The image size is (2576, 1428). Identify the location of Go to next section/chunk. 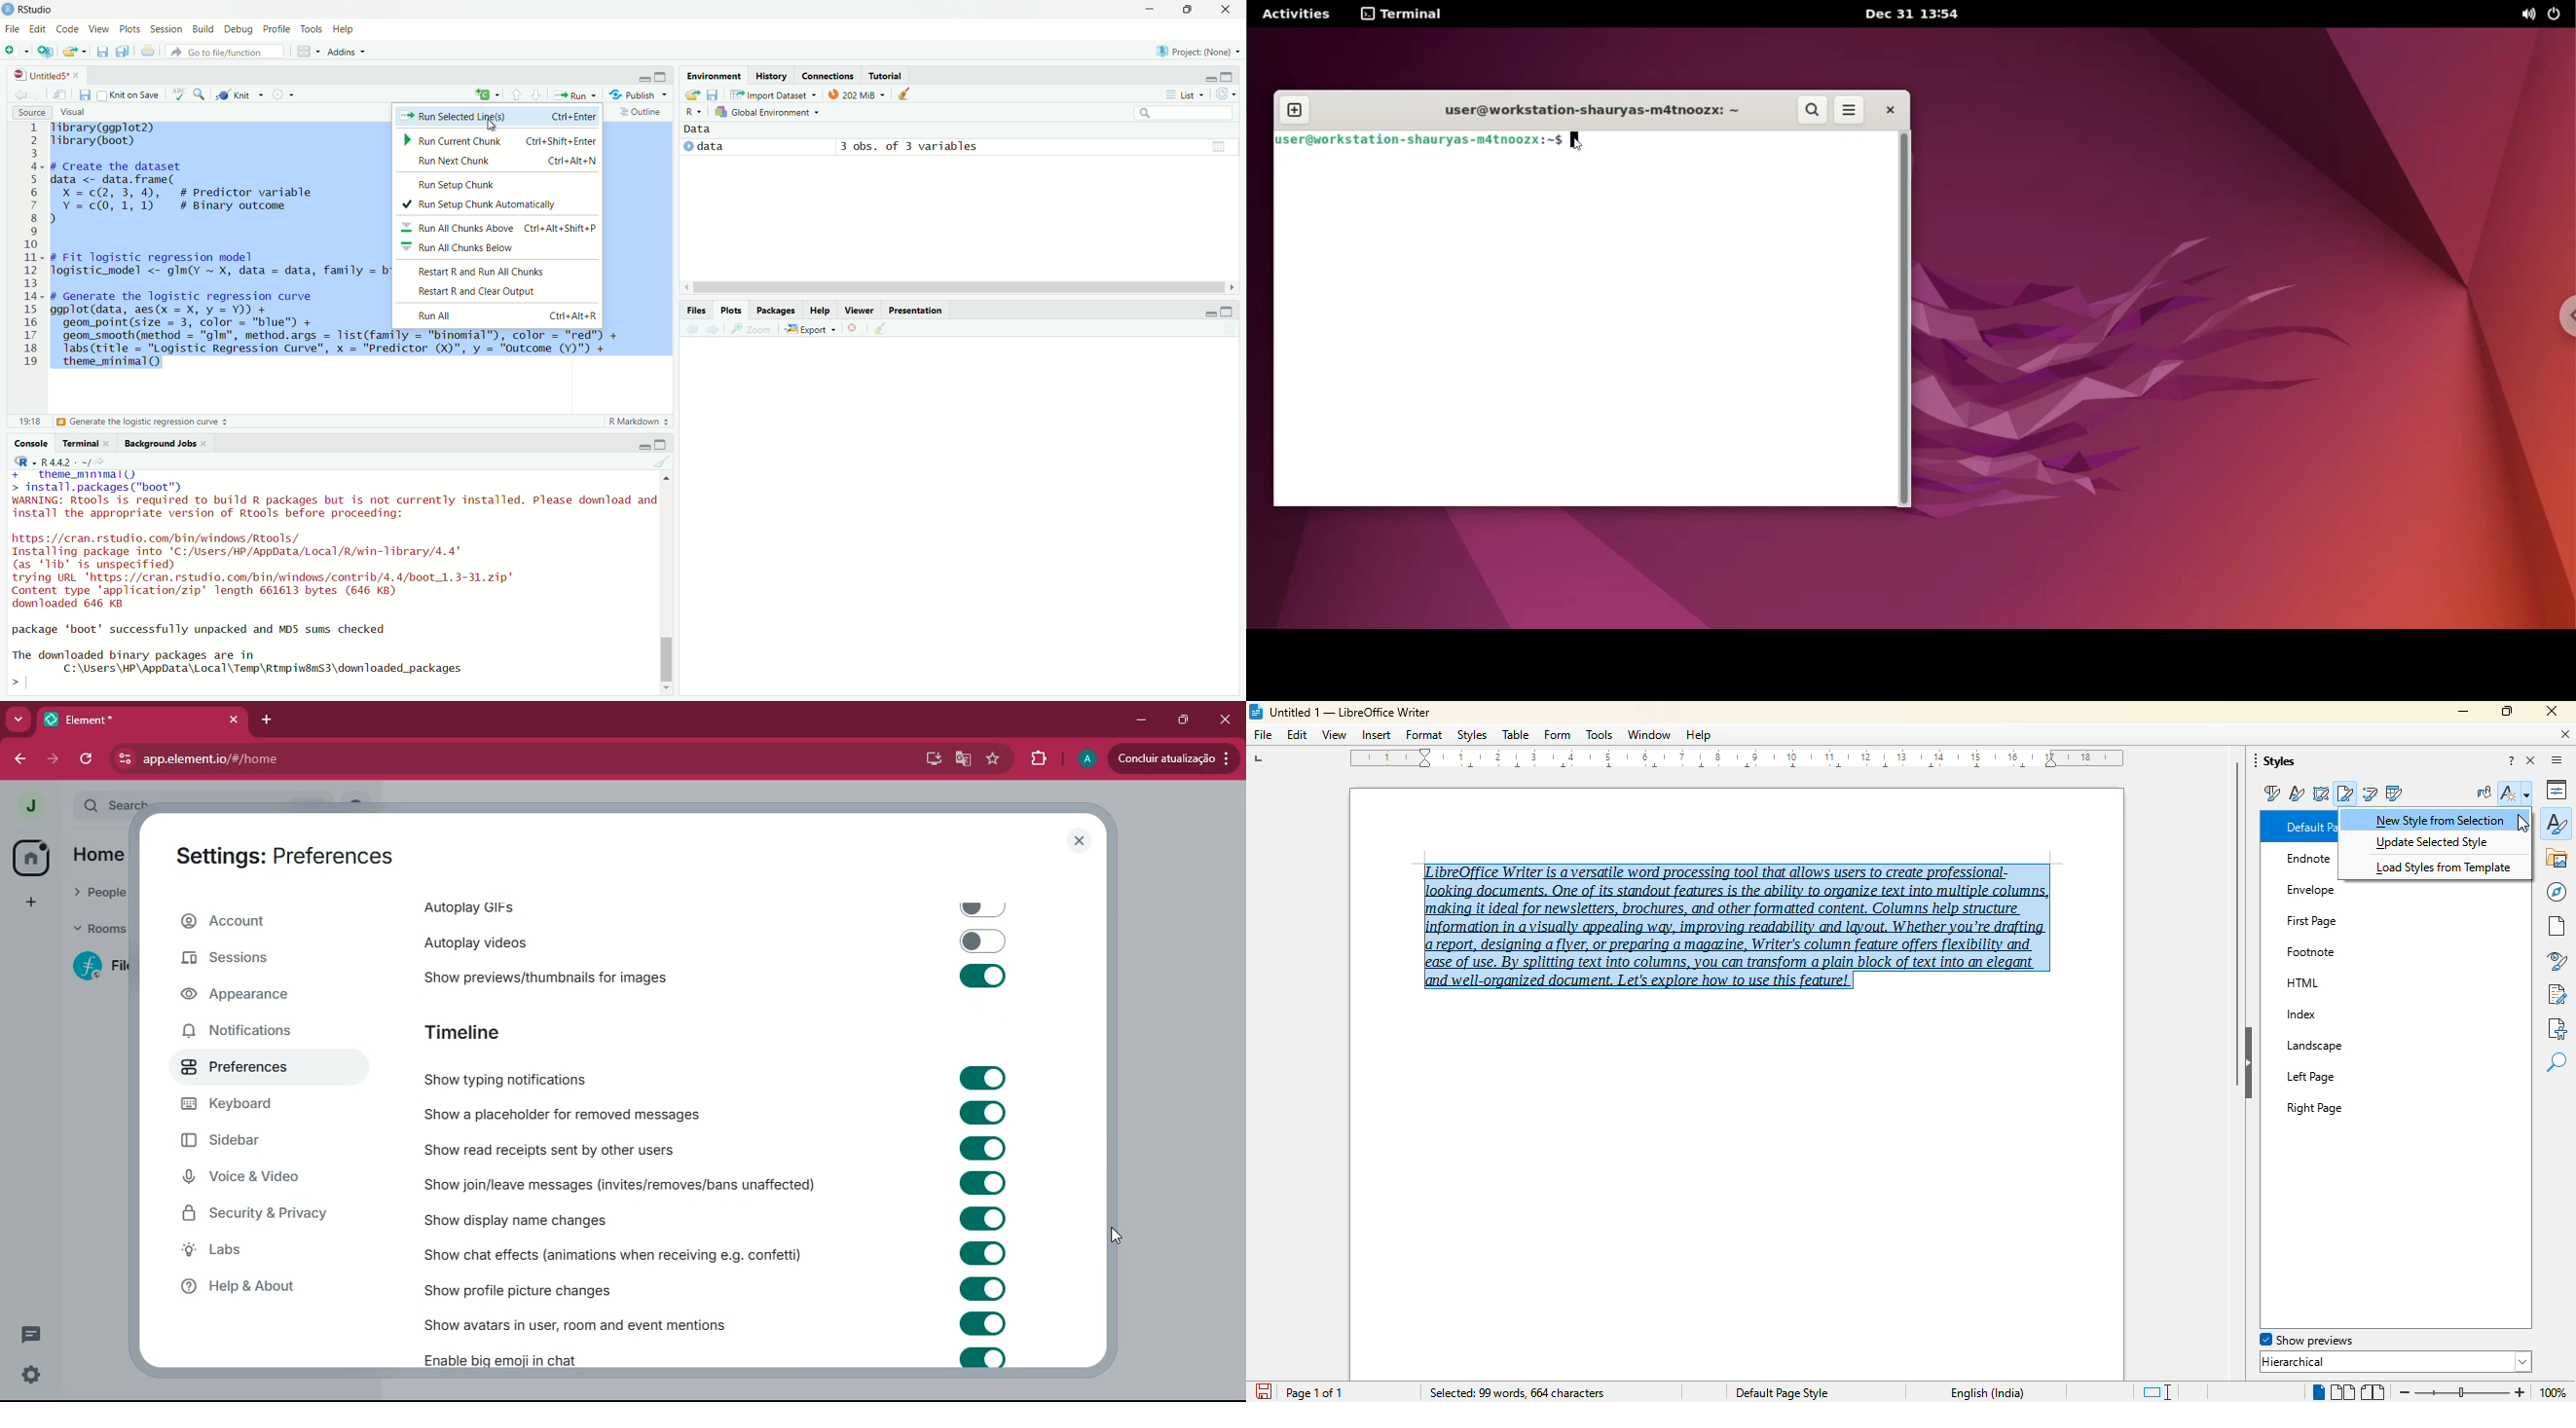
(537, 95).